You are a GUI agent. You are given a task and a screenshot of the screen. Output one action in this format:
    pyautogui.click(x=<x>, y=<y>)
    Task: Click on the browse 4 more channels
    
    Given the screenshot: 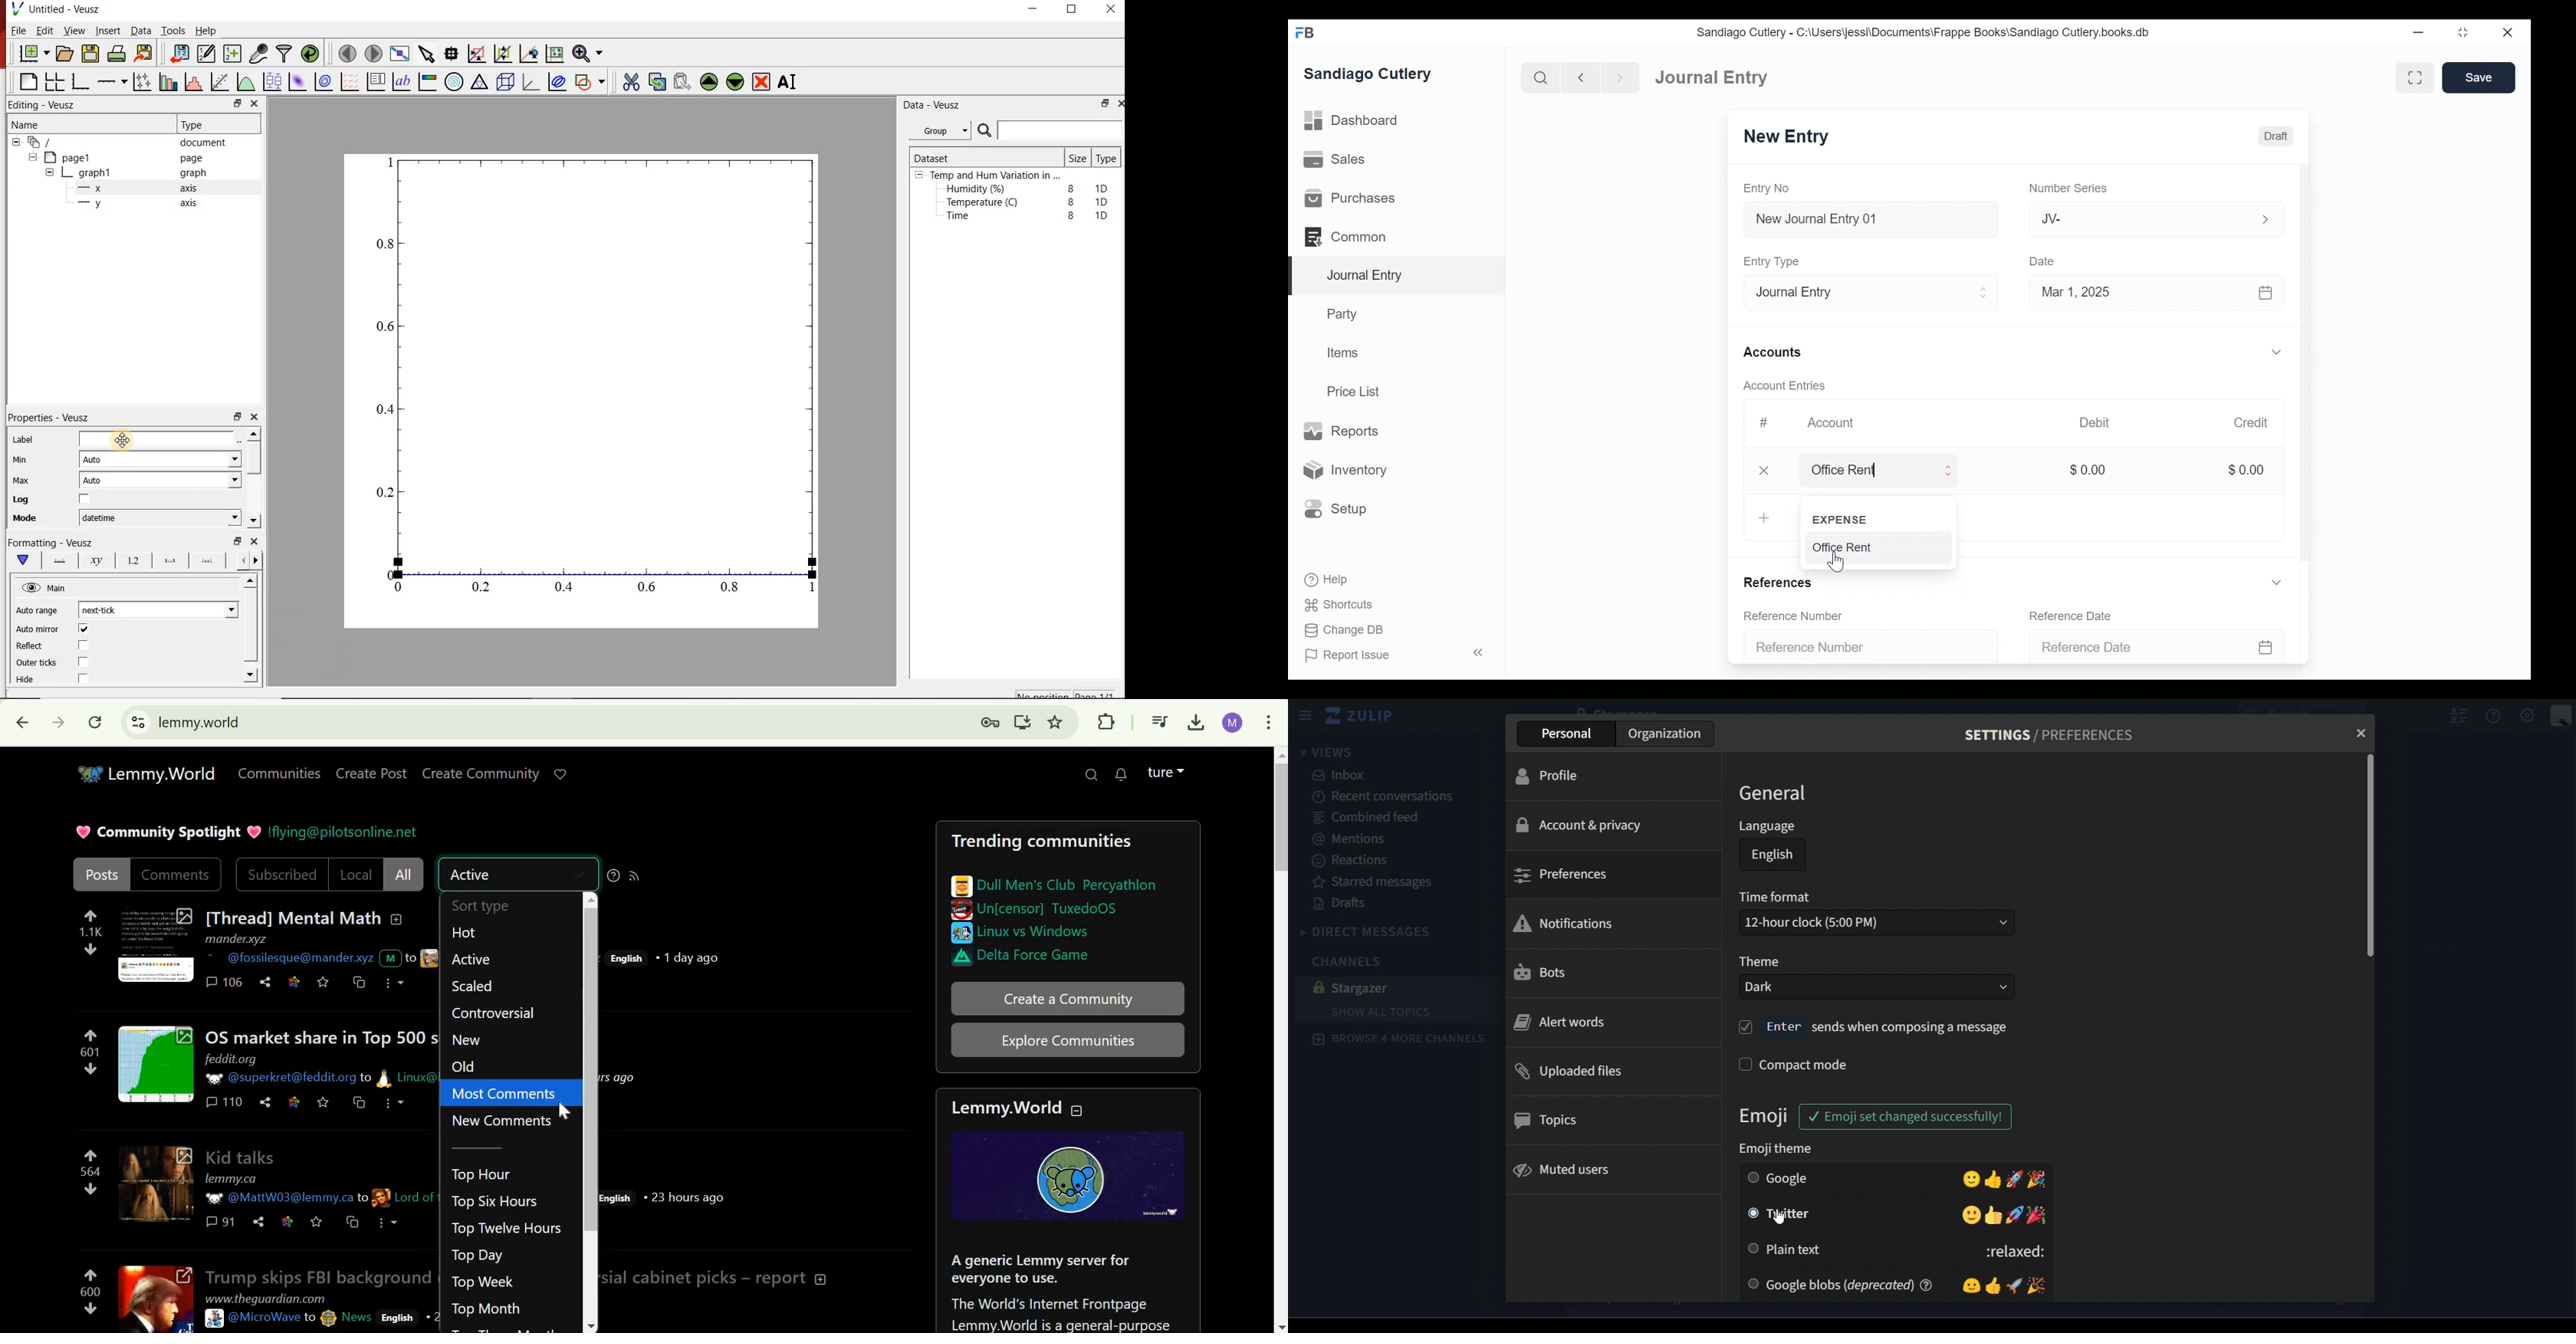 What is the action you would take?
    pyautogui.click(x=1400, y=1041)
    